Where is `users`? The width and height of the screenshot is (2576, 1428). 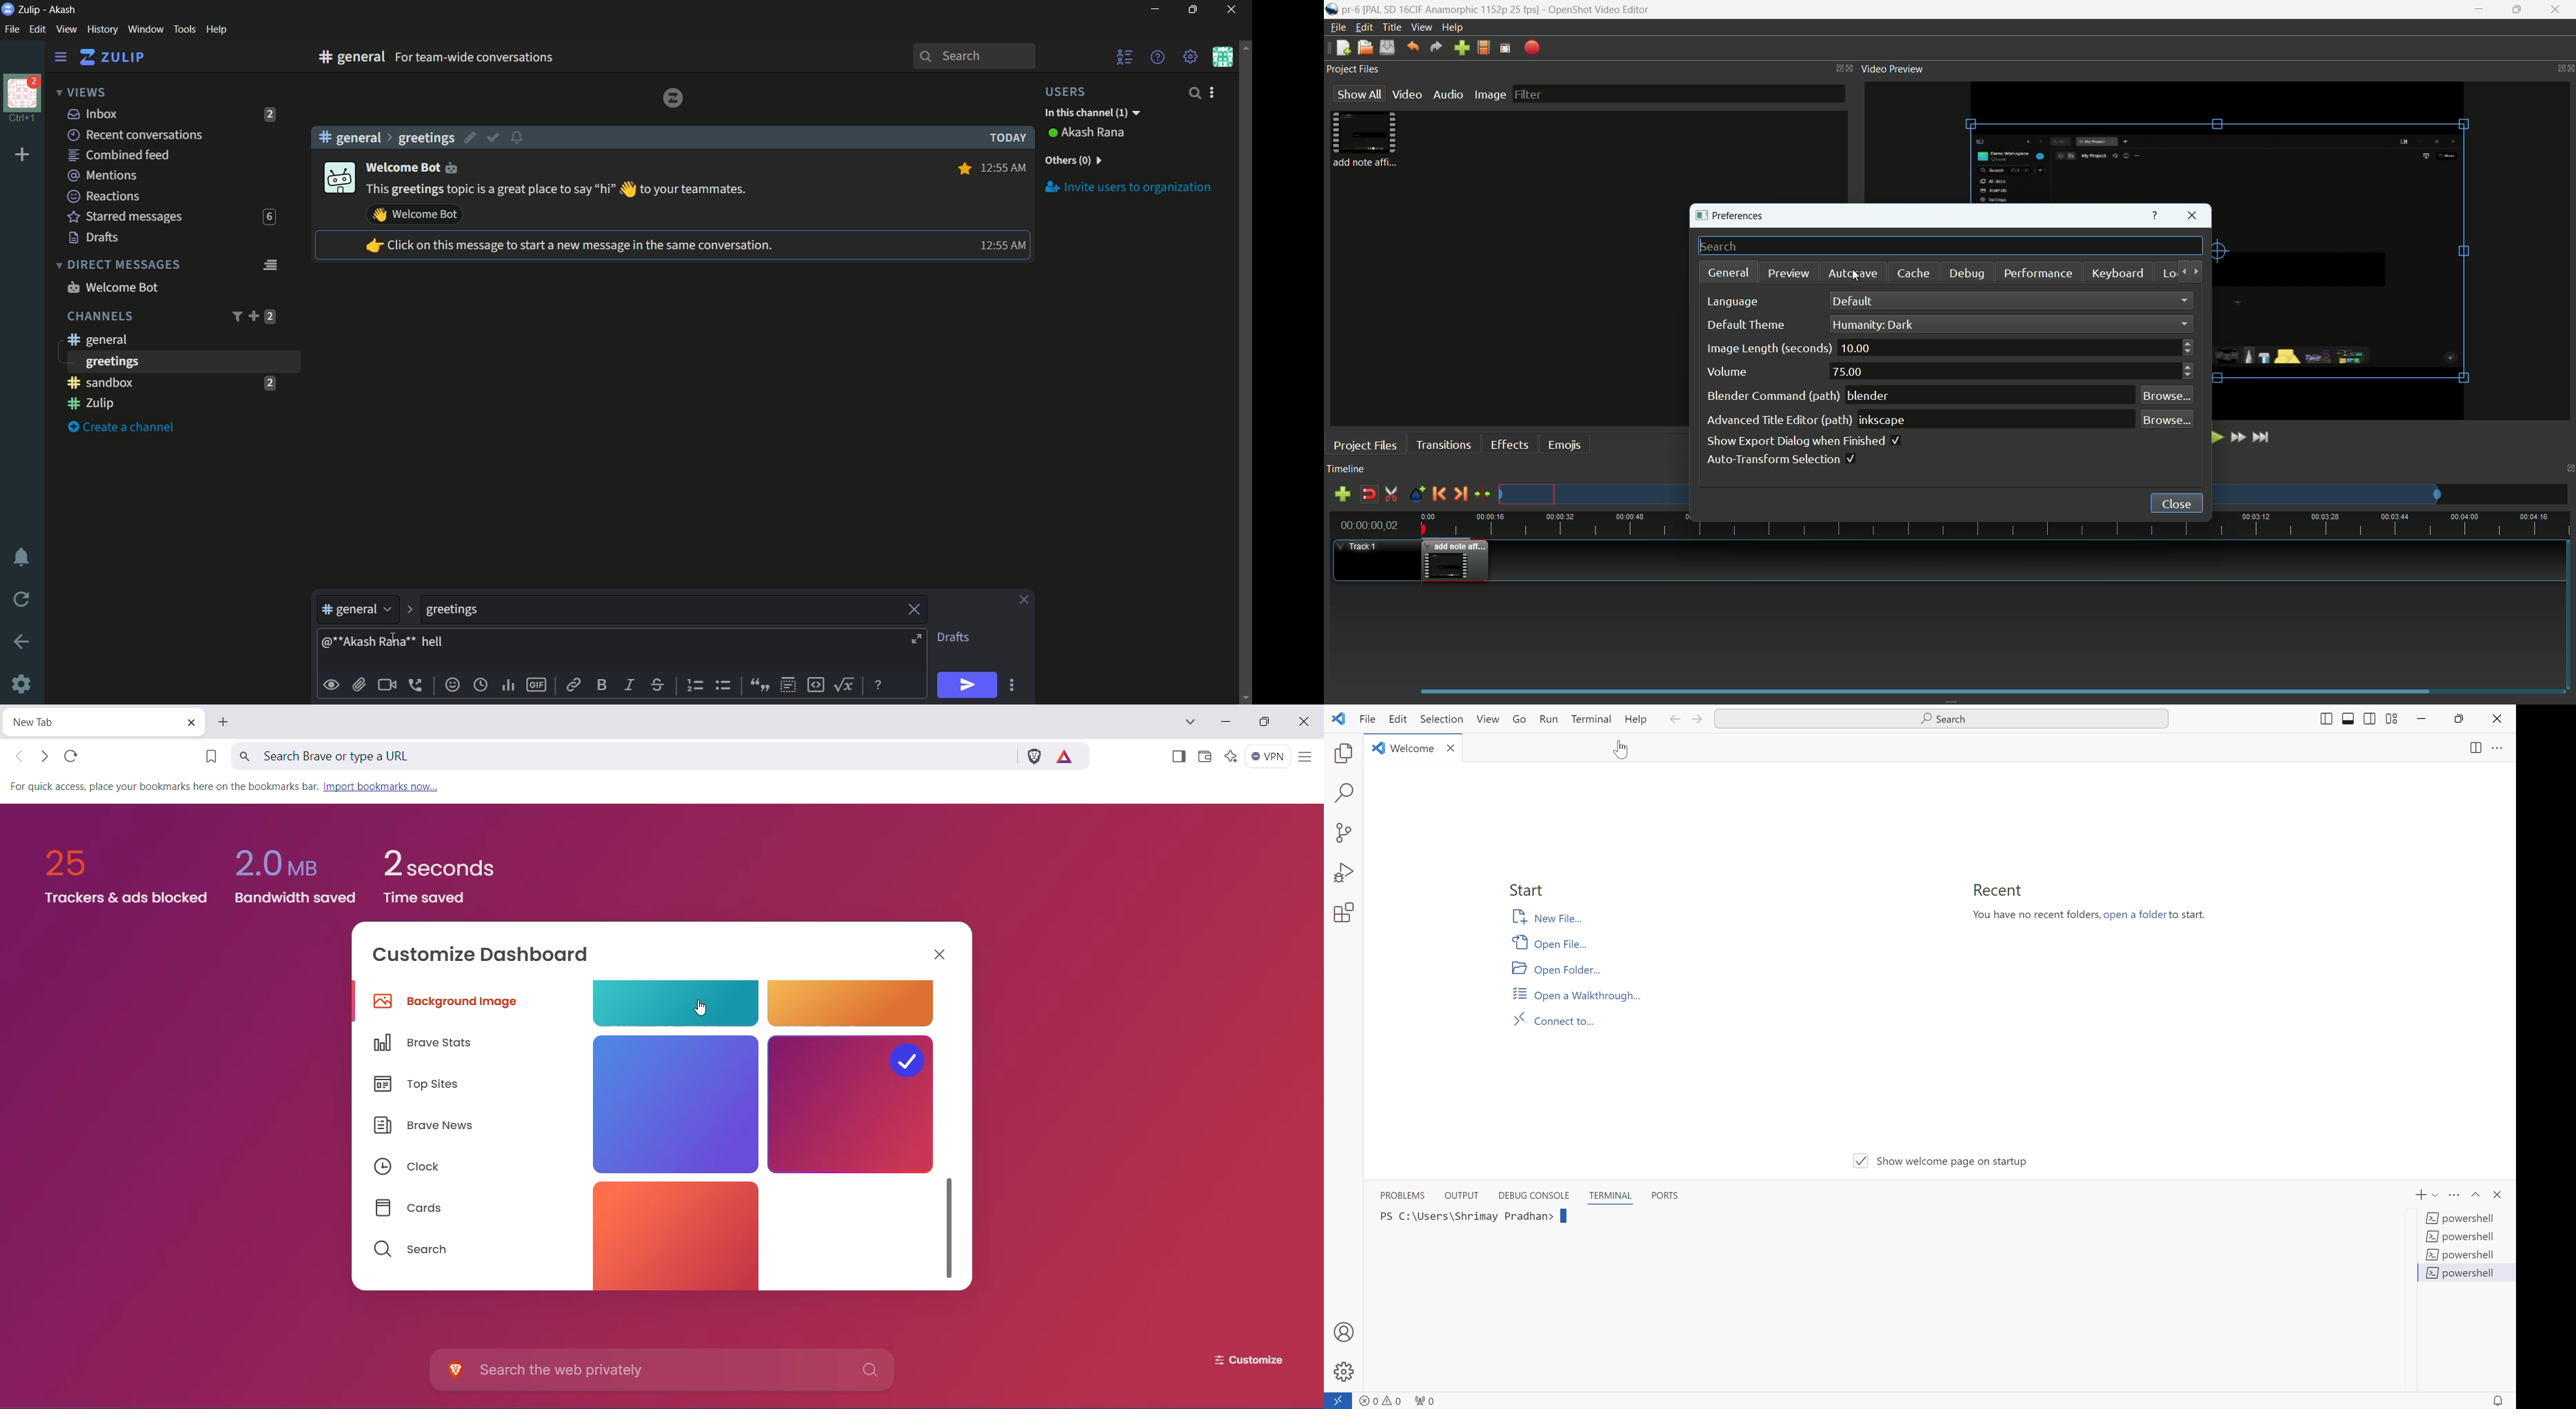 users is located at coordinates (1074, 91).